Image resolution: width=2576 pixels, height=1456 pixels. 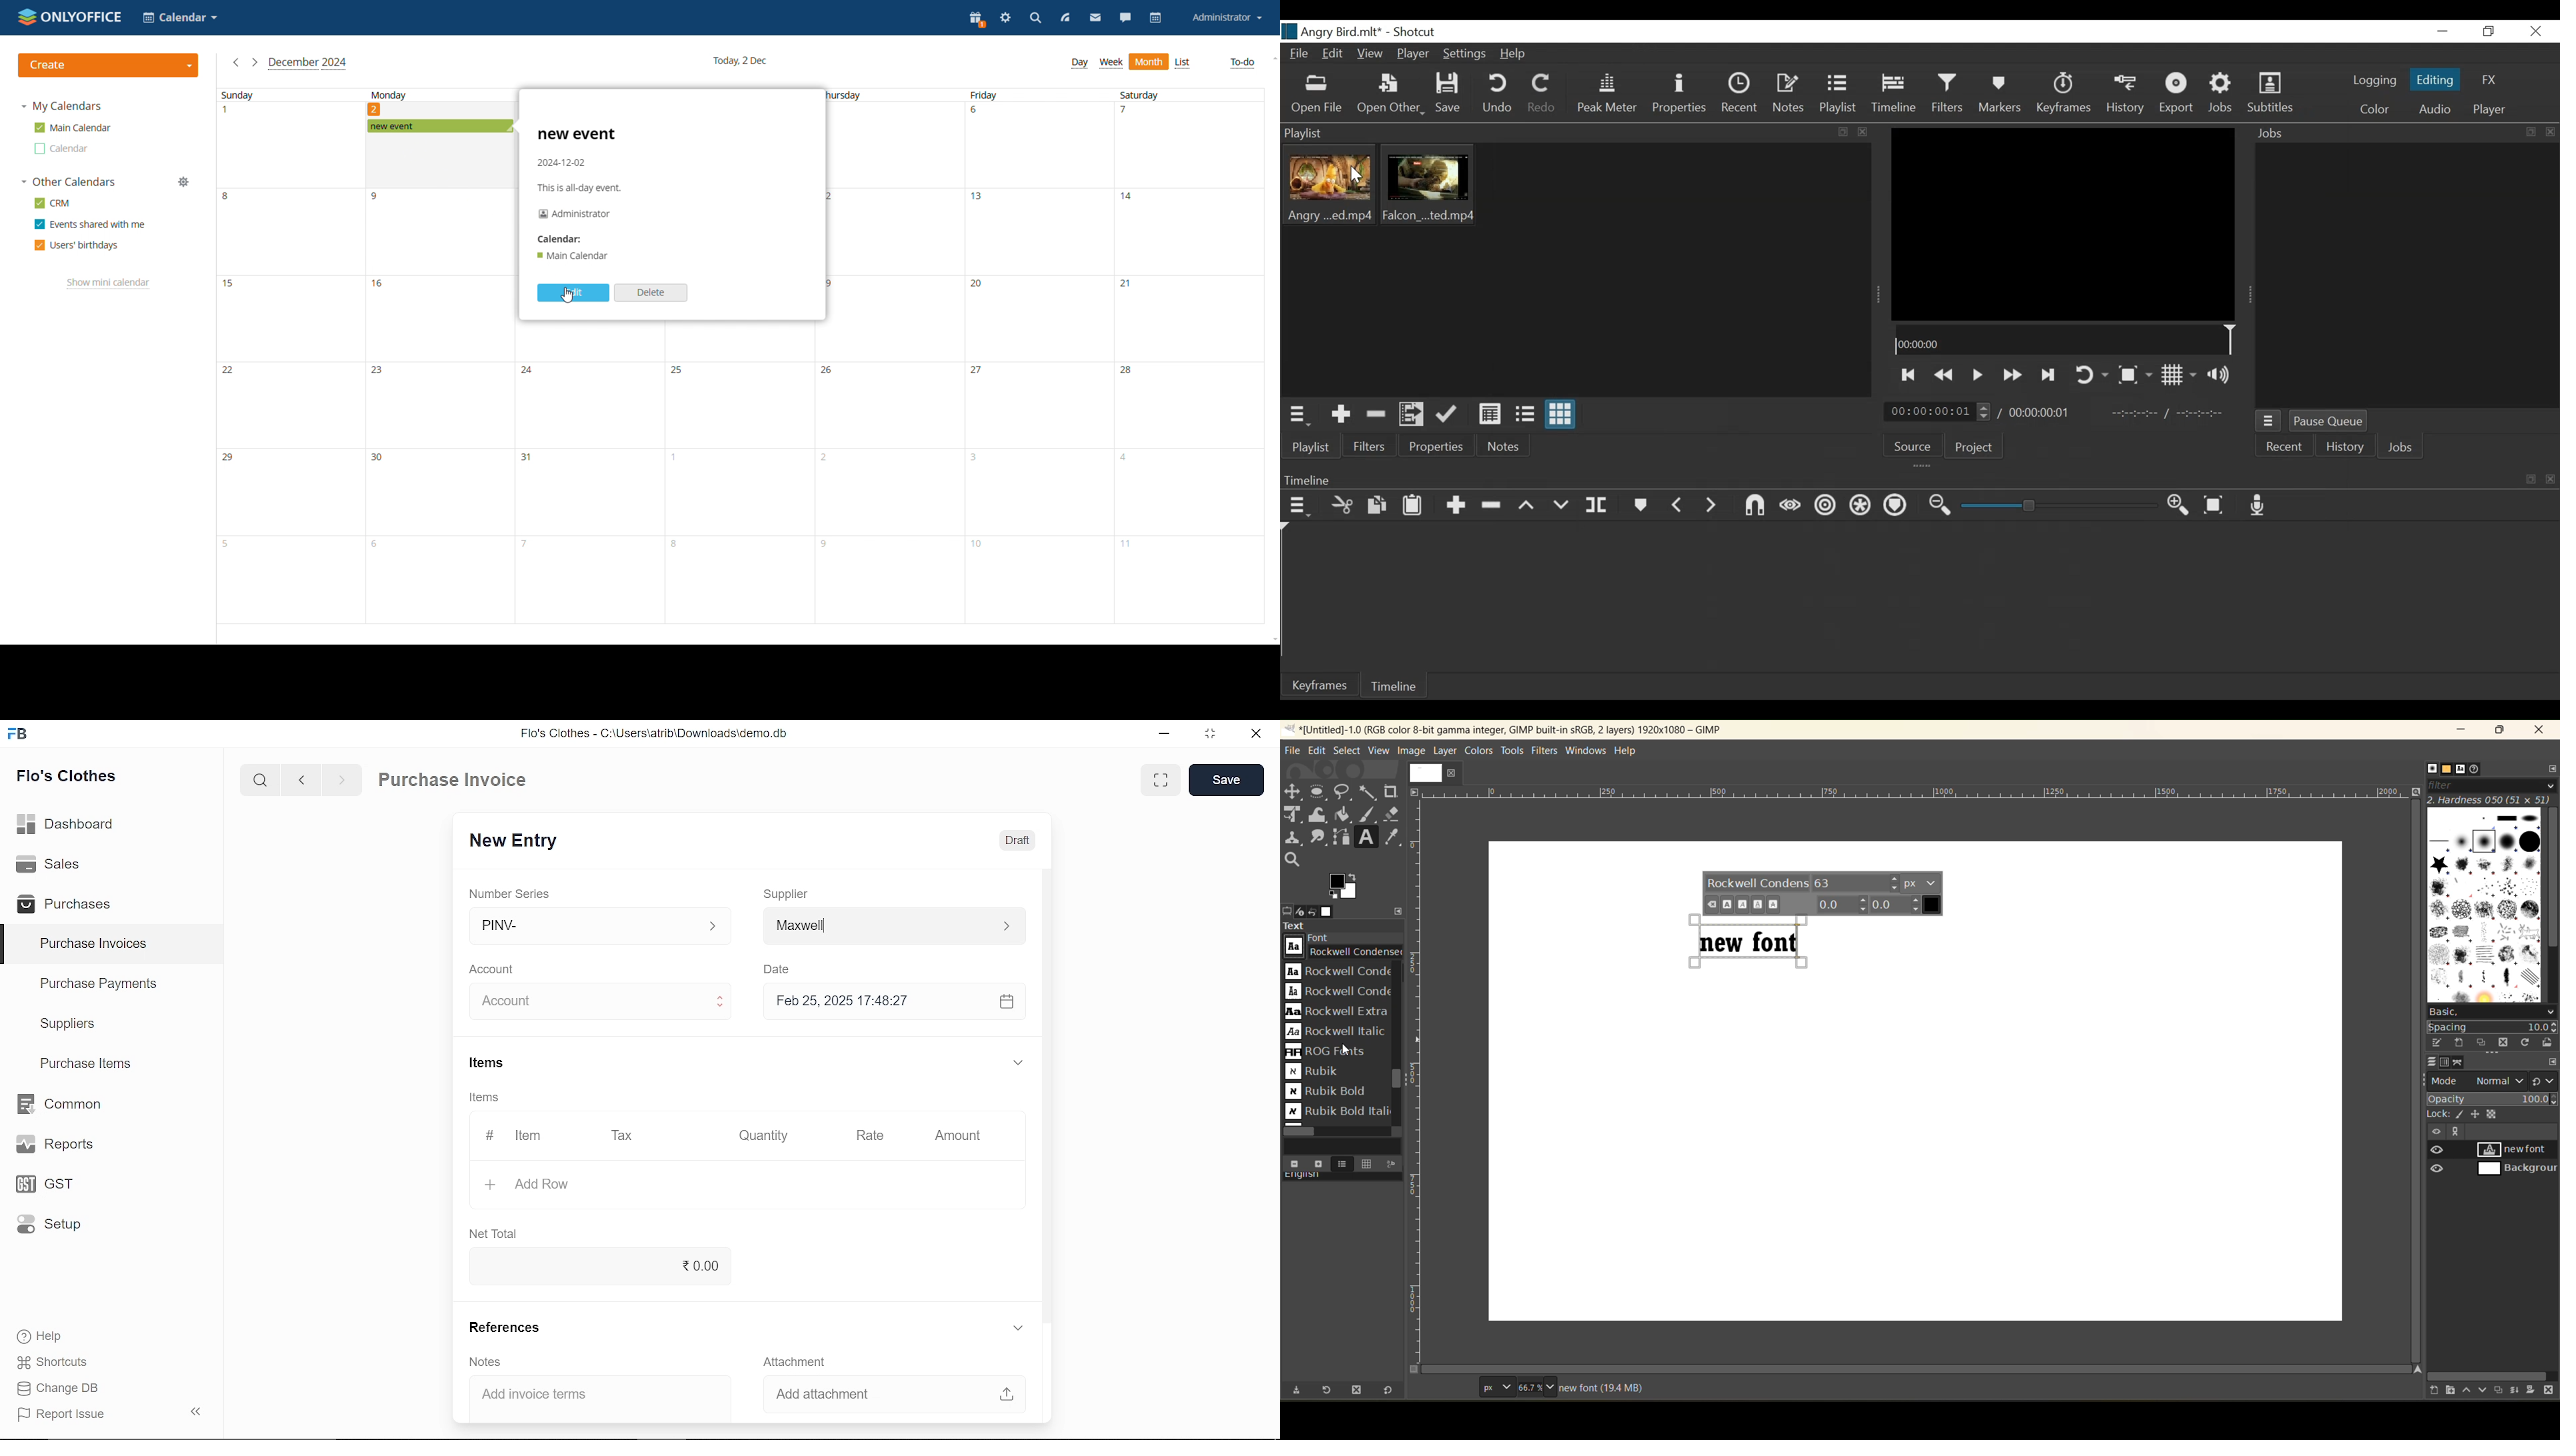 I want to click on monday, so click(x=439, y=380).